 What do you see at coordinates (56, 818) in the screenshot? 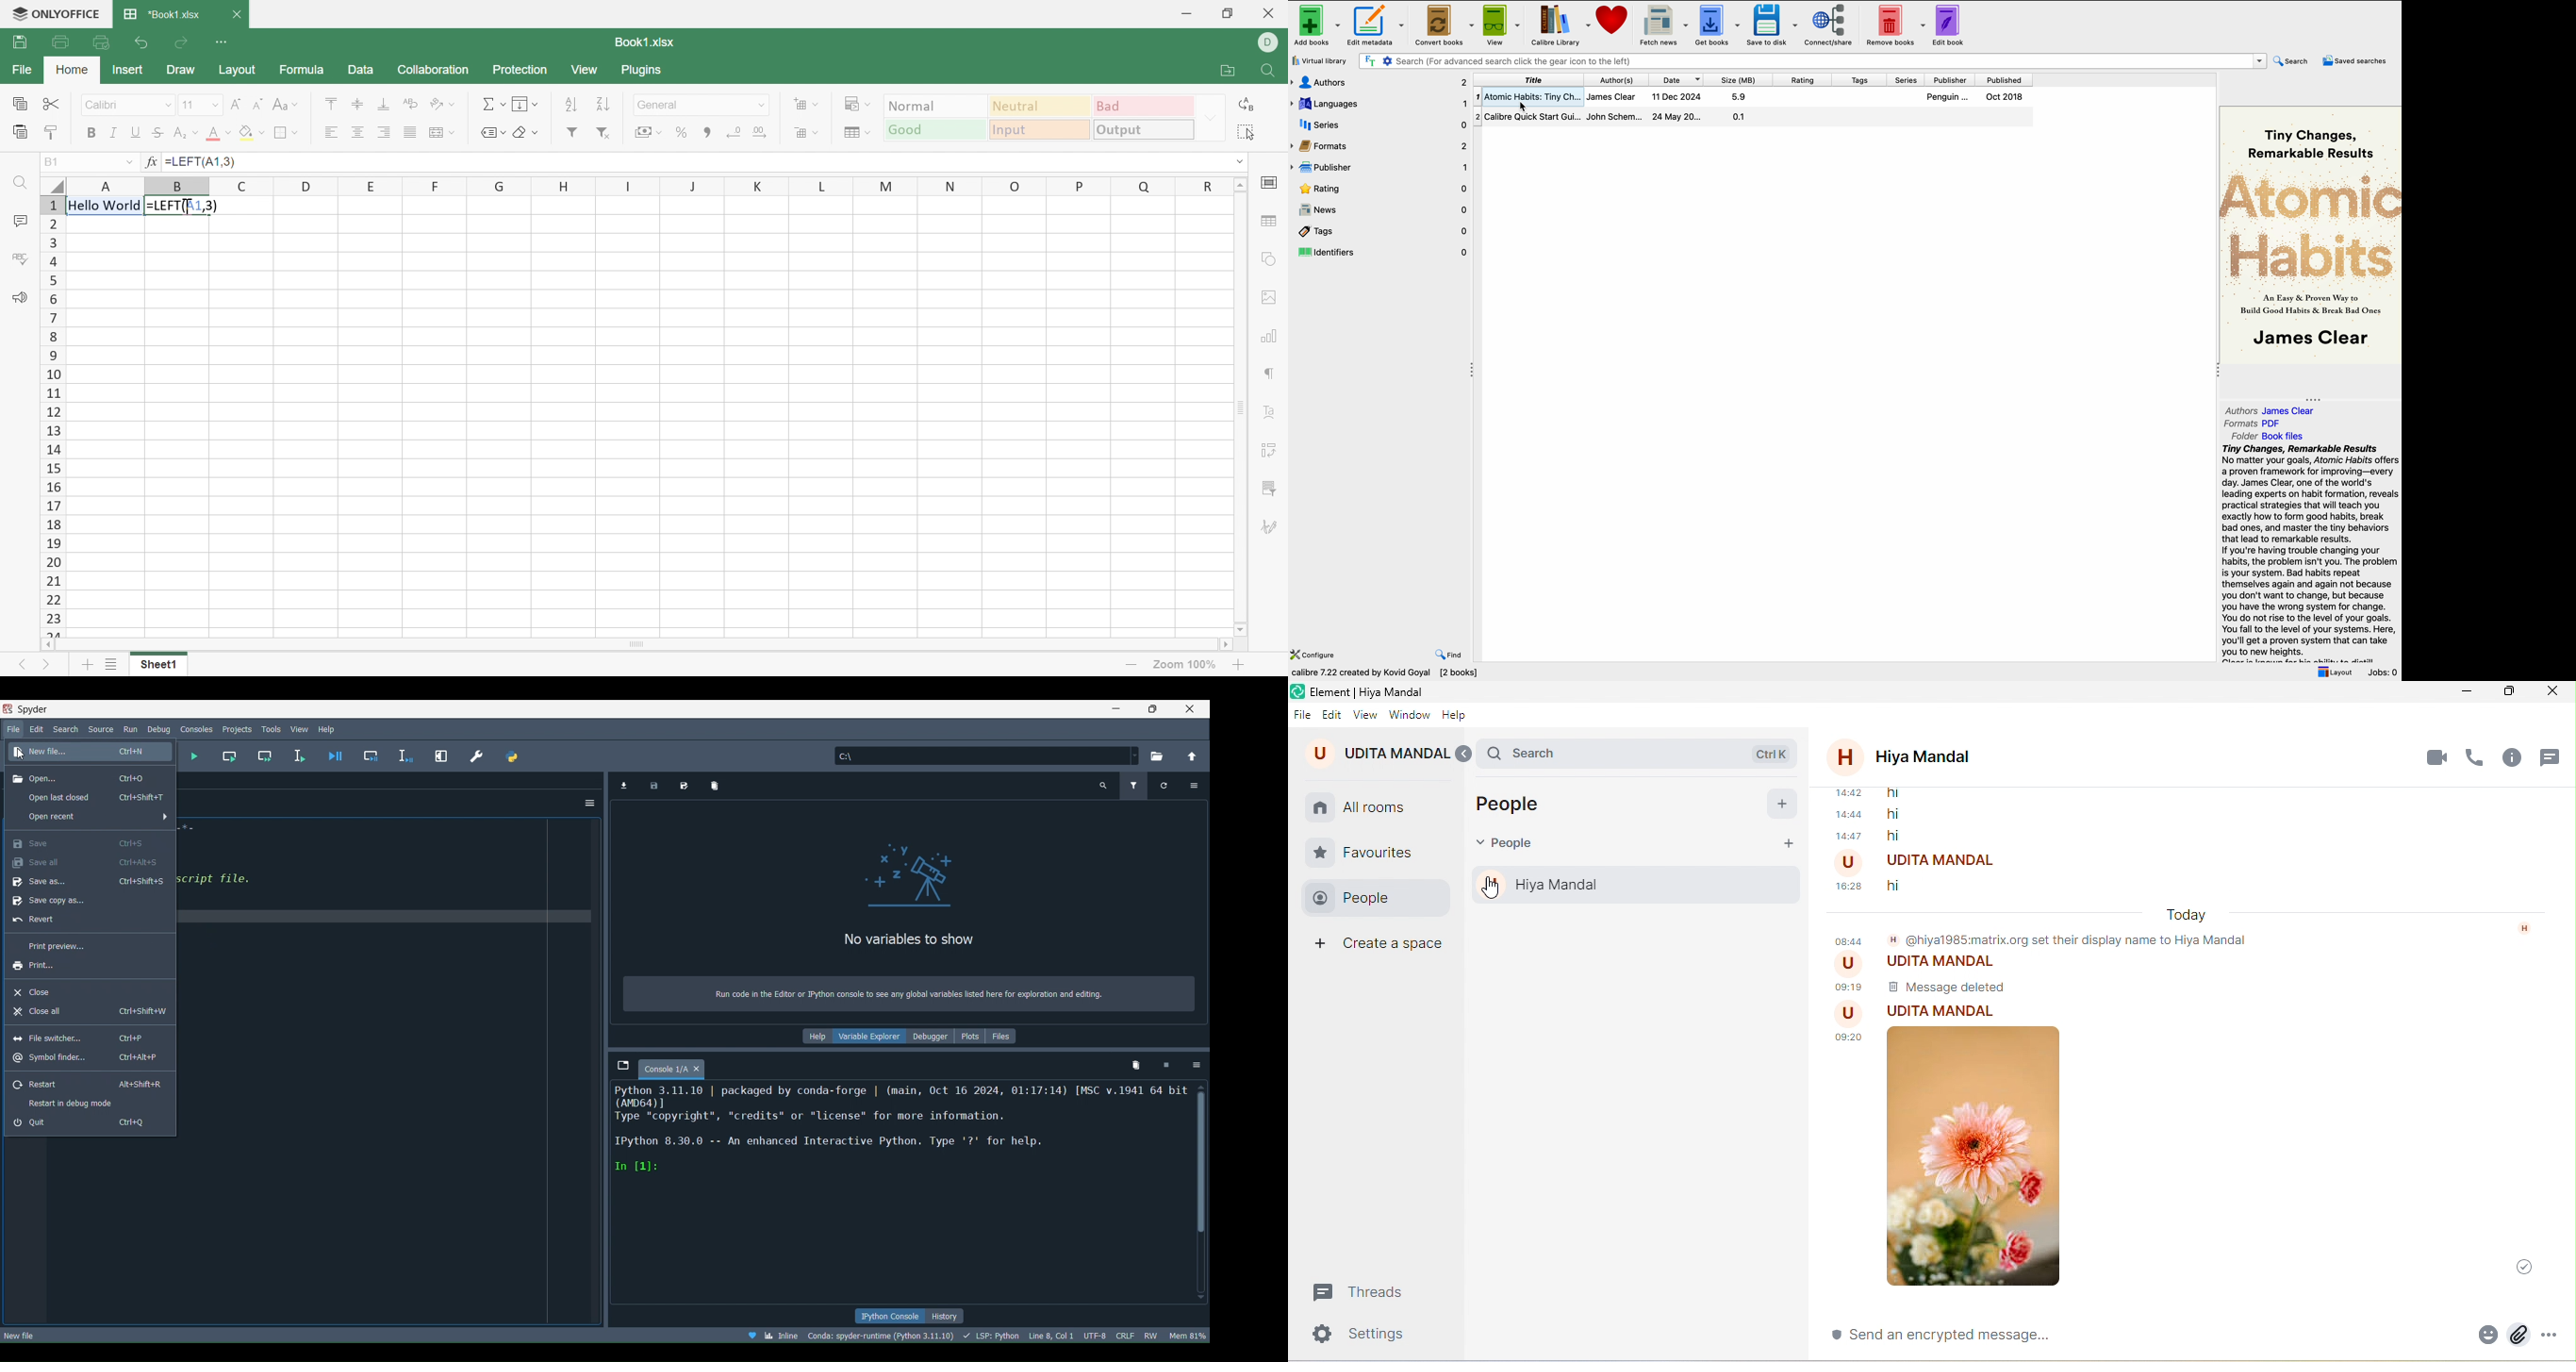
I see `Open recent` at bounding box center [56, 818].